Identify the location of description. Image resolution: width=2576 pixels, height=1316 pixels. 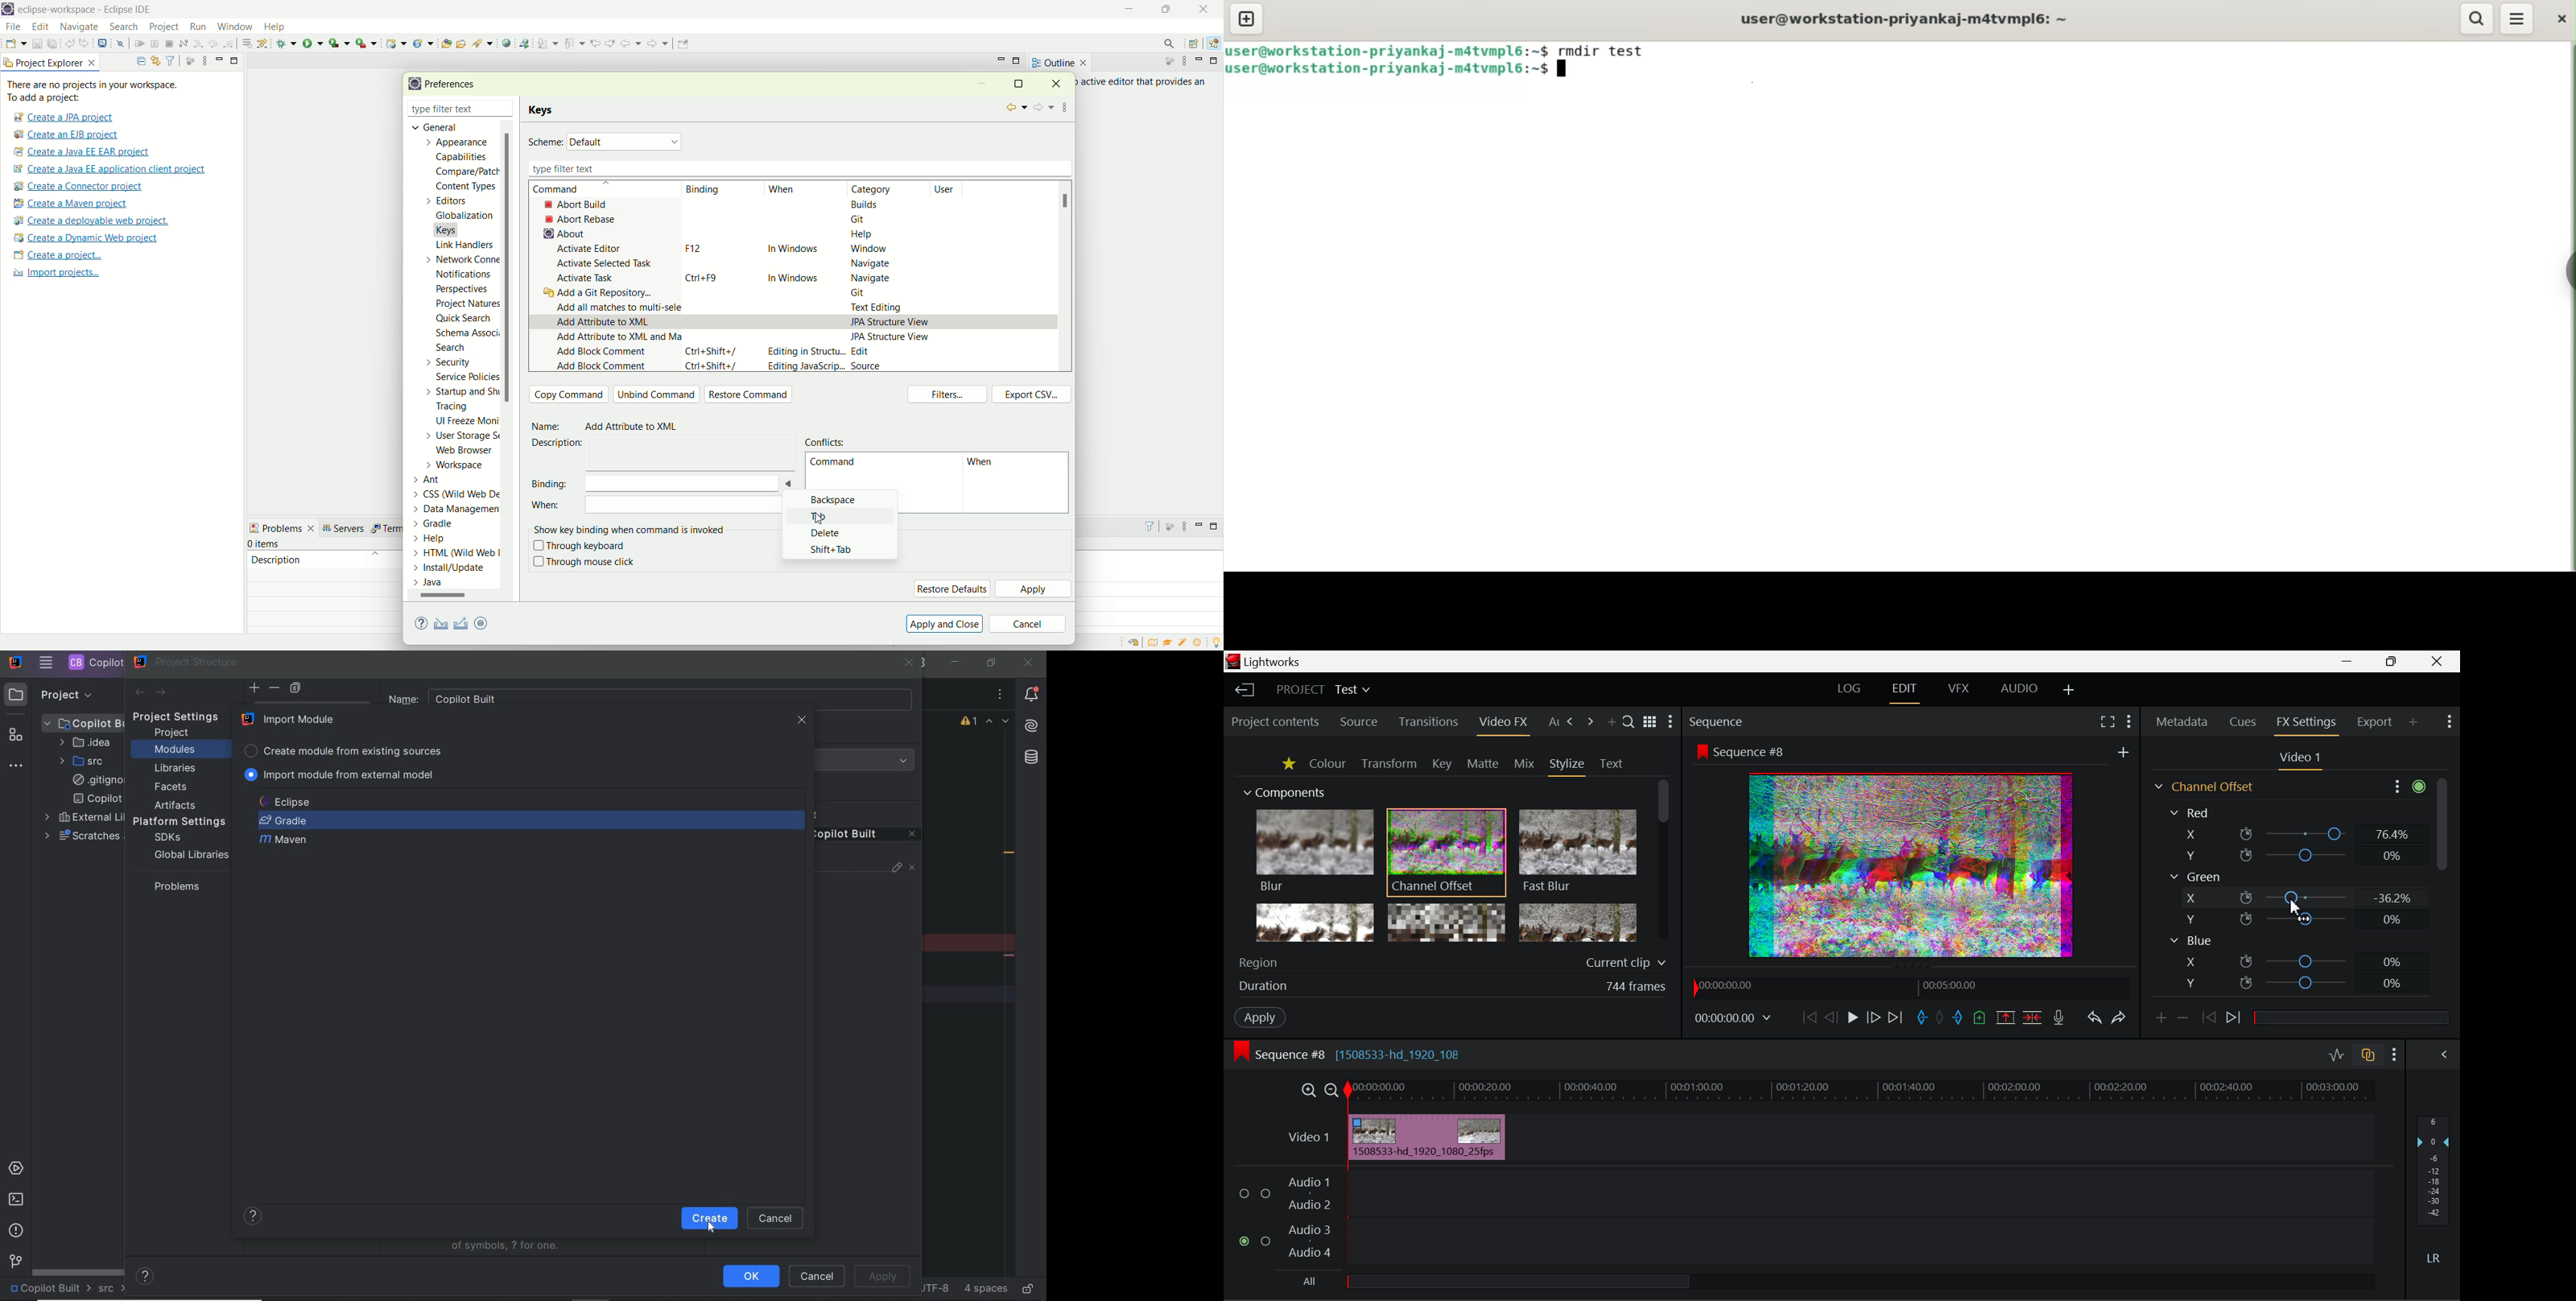
(562, 443).